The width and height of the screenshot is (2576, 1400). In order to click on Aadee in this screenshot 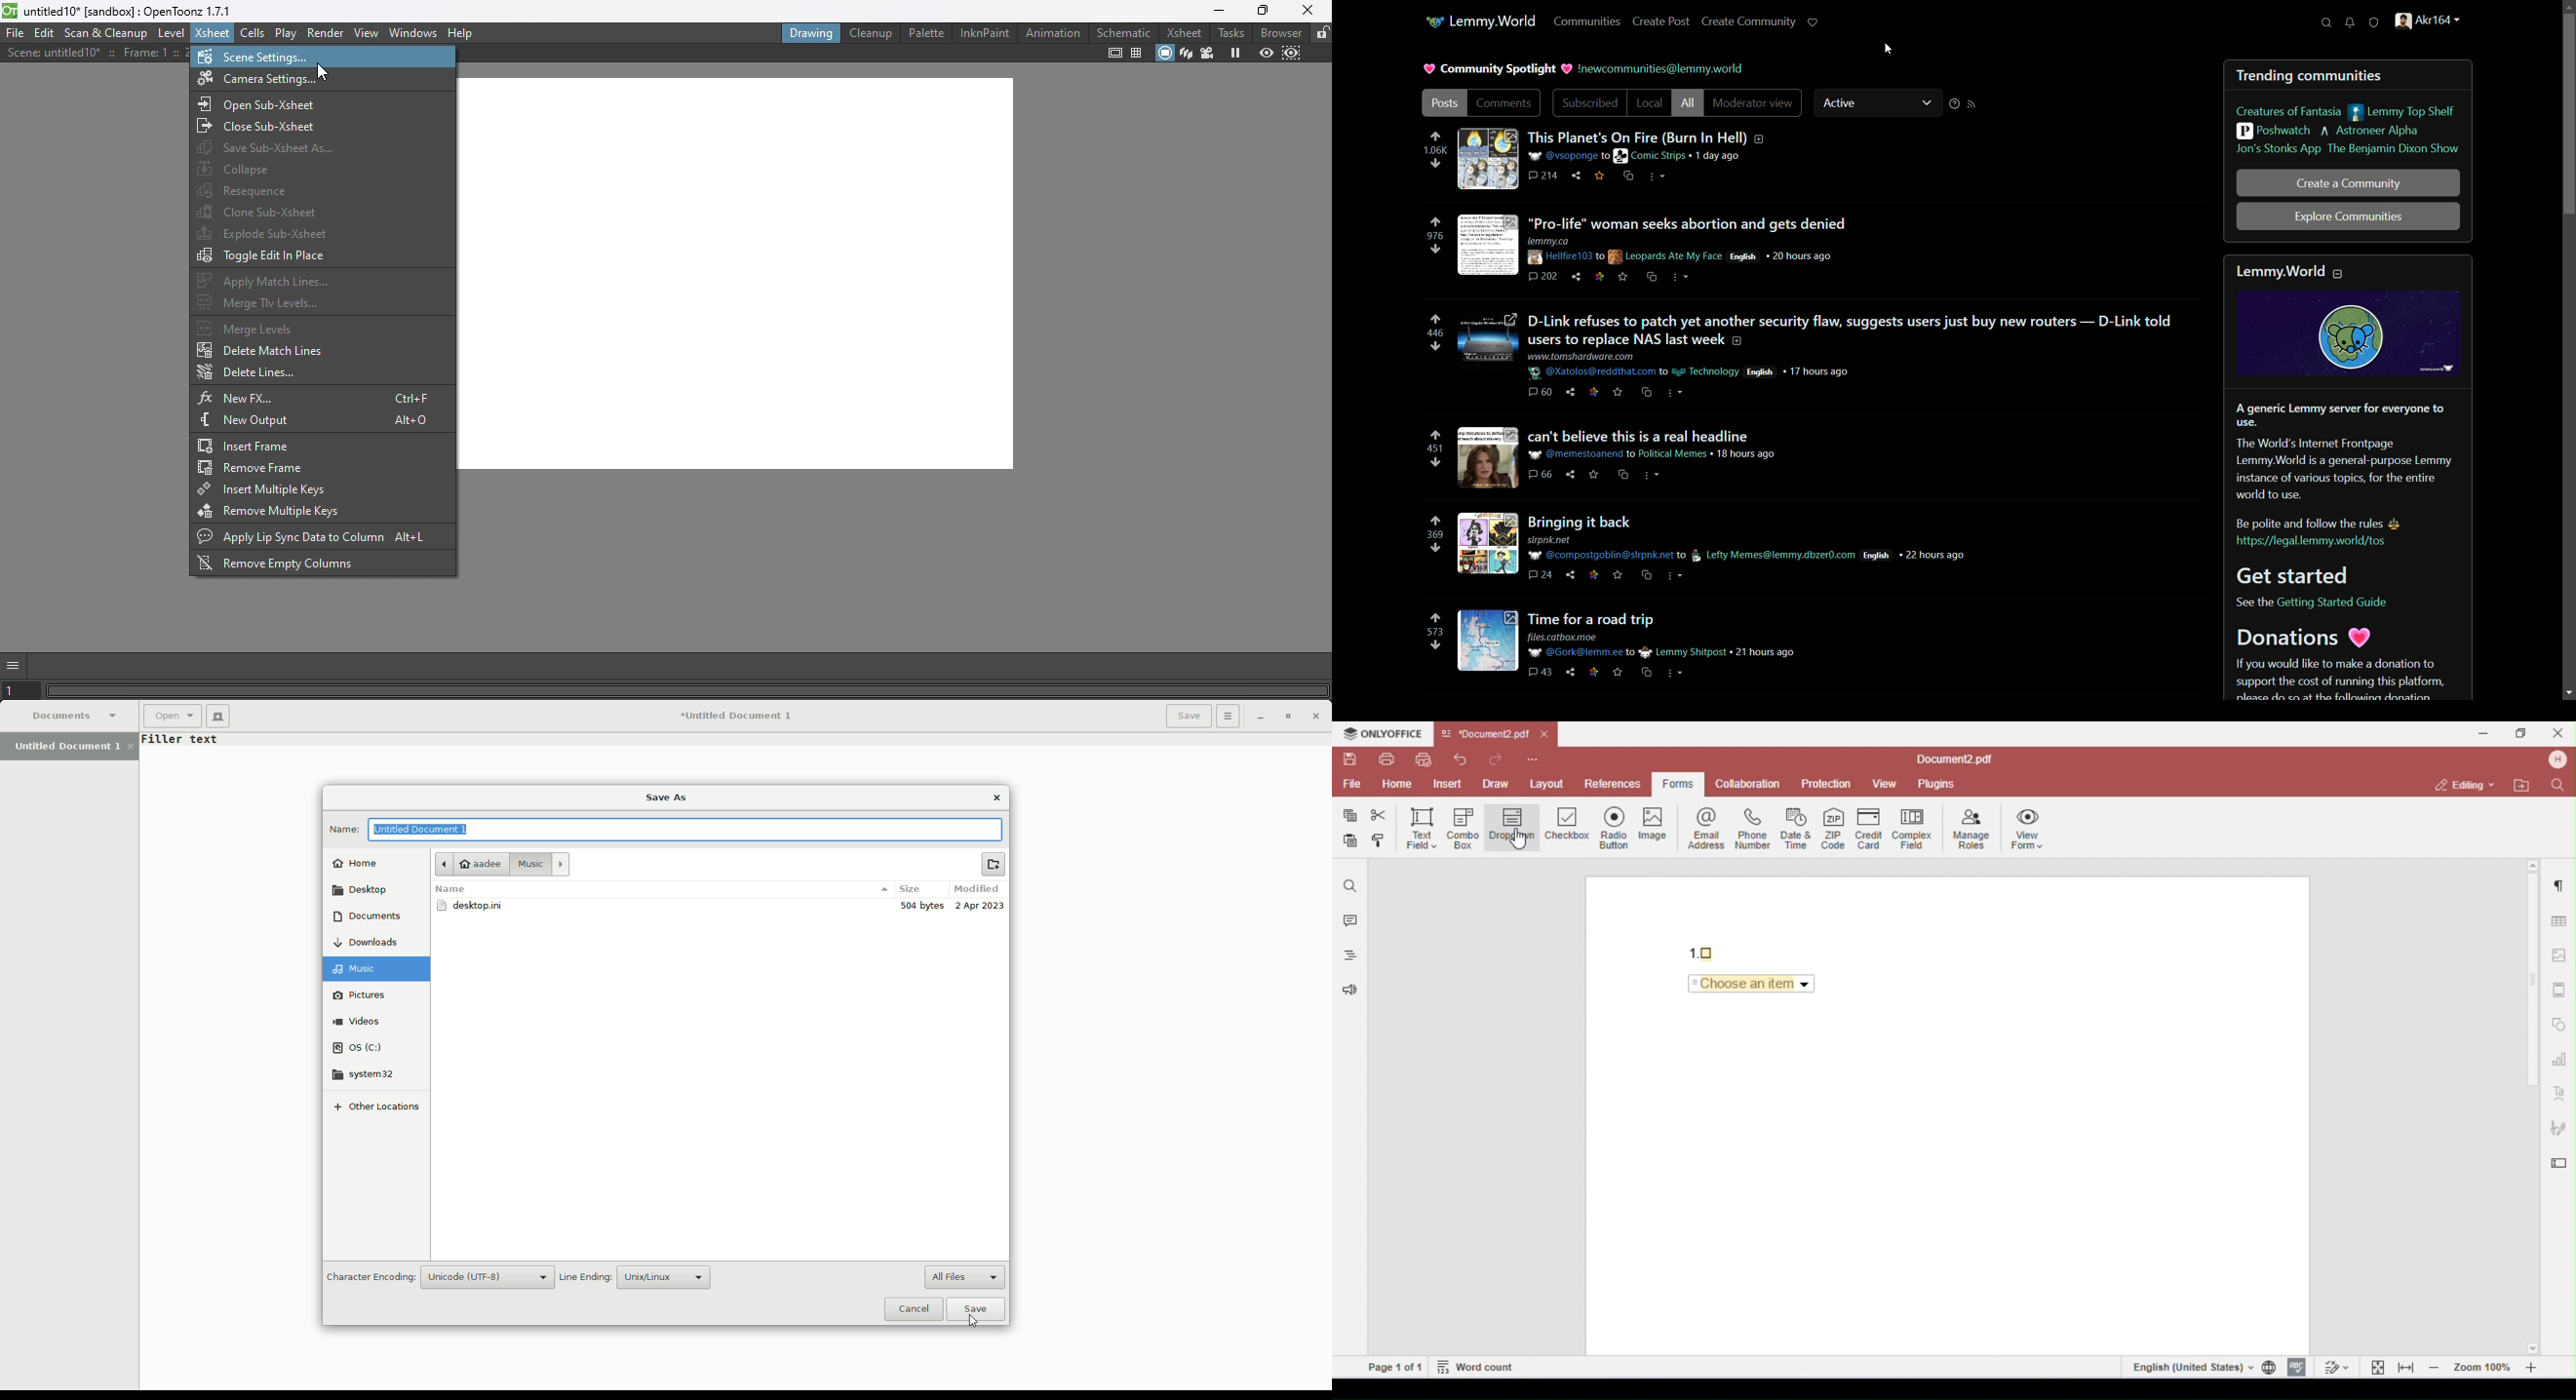, I will do `click(471, 864)`.